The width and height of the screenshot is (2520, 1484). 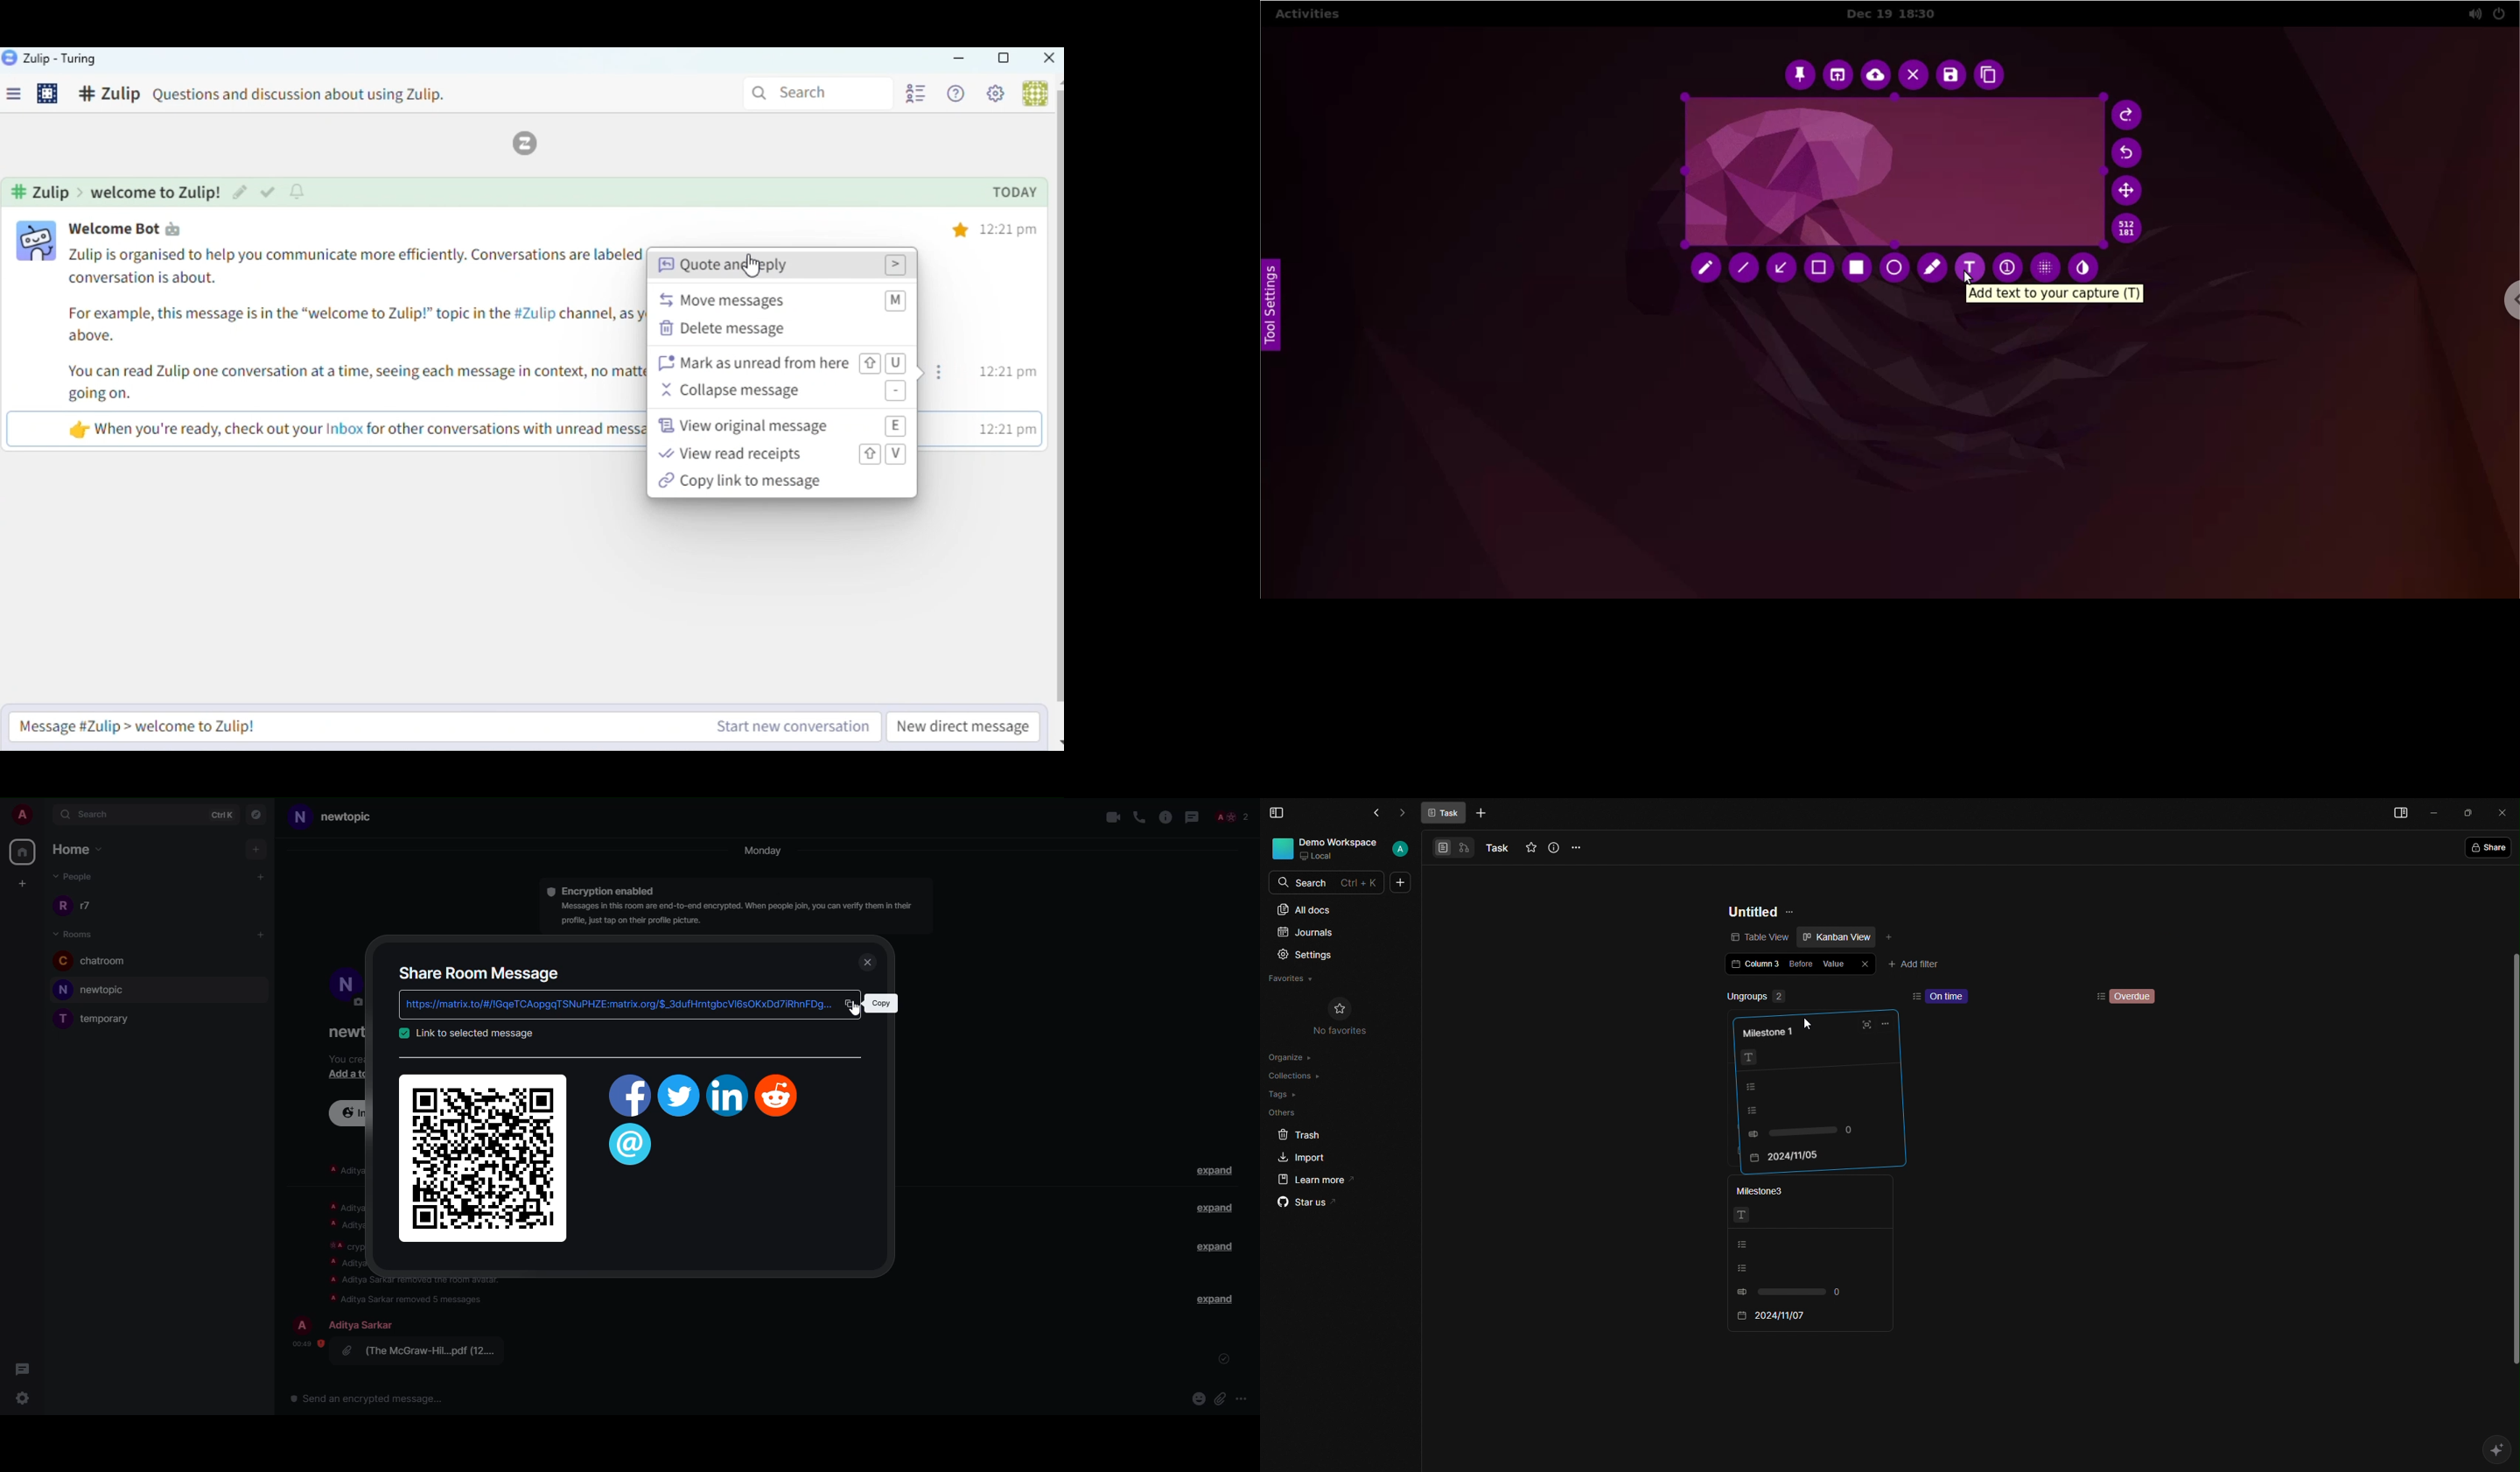 What do you see at coordinates (1111, 817) in the screenshot?
I see `video call` at bounding box center [1111, 817].